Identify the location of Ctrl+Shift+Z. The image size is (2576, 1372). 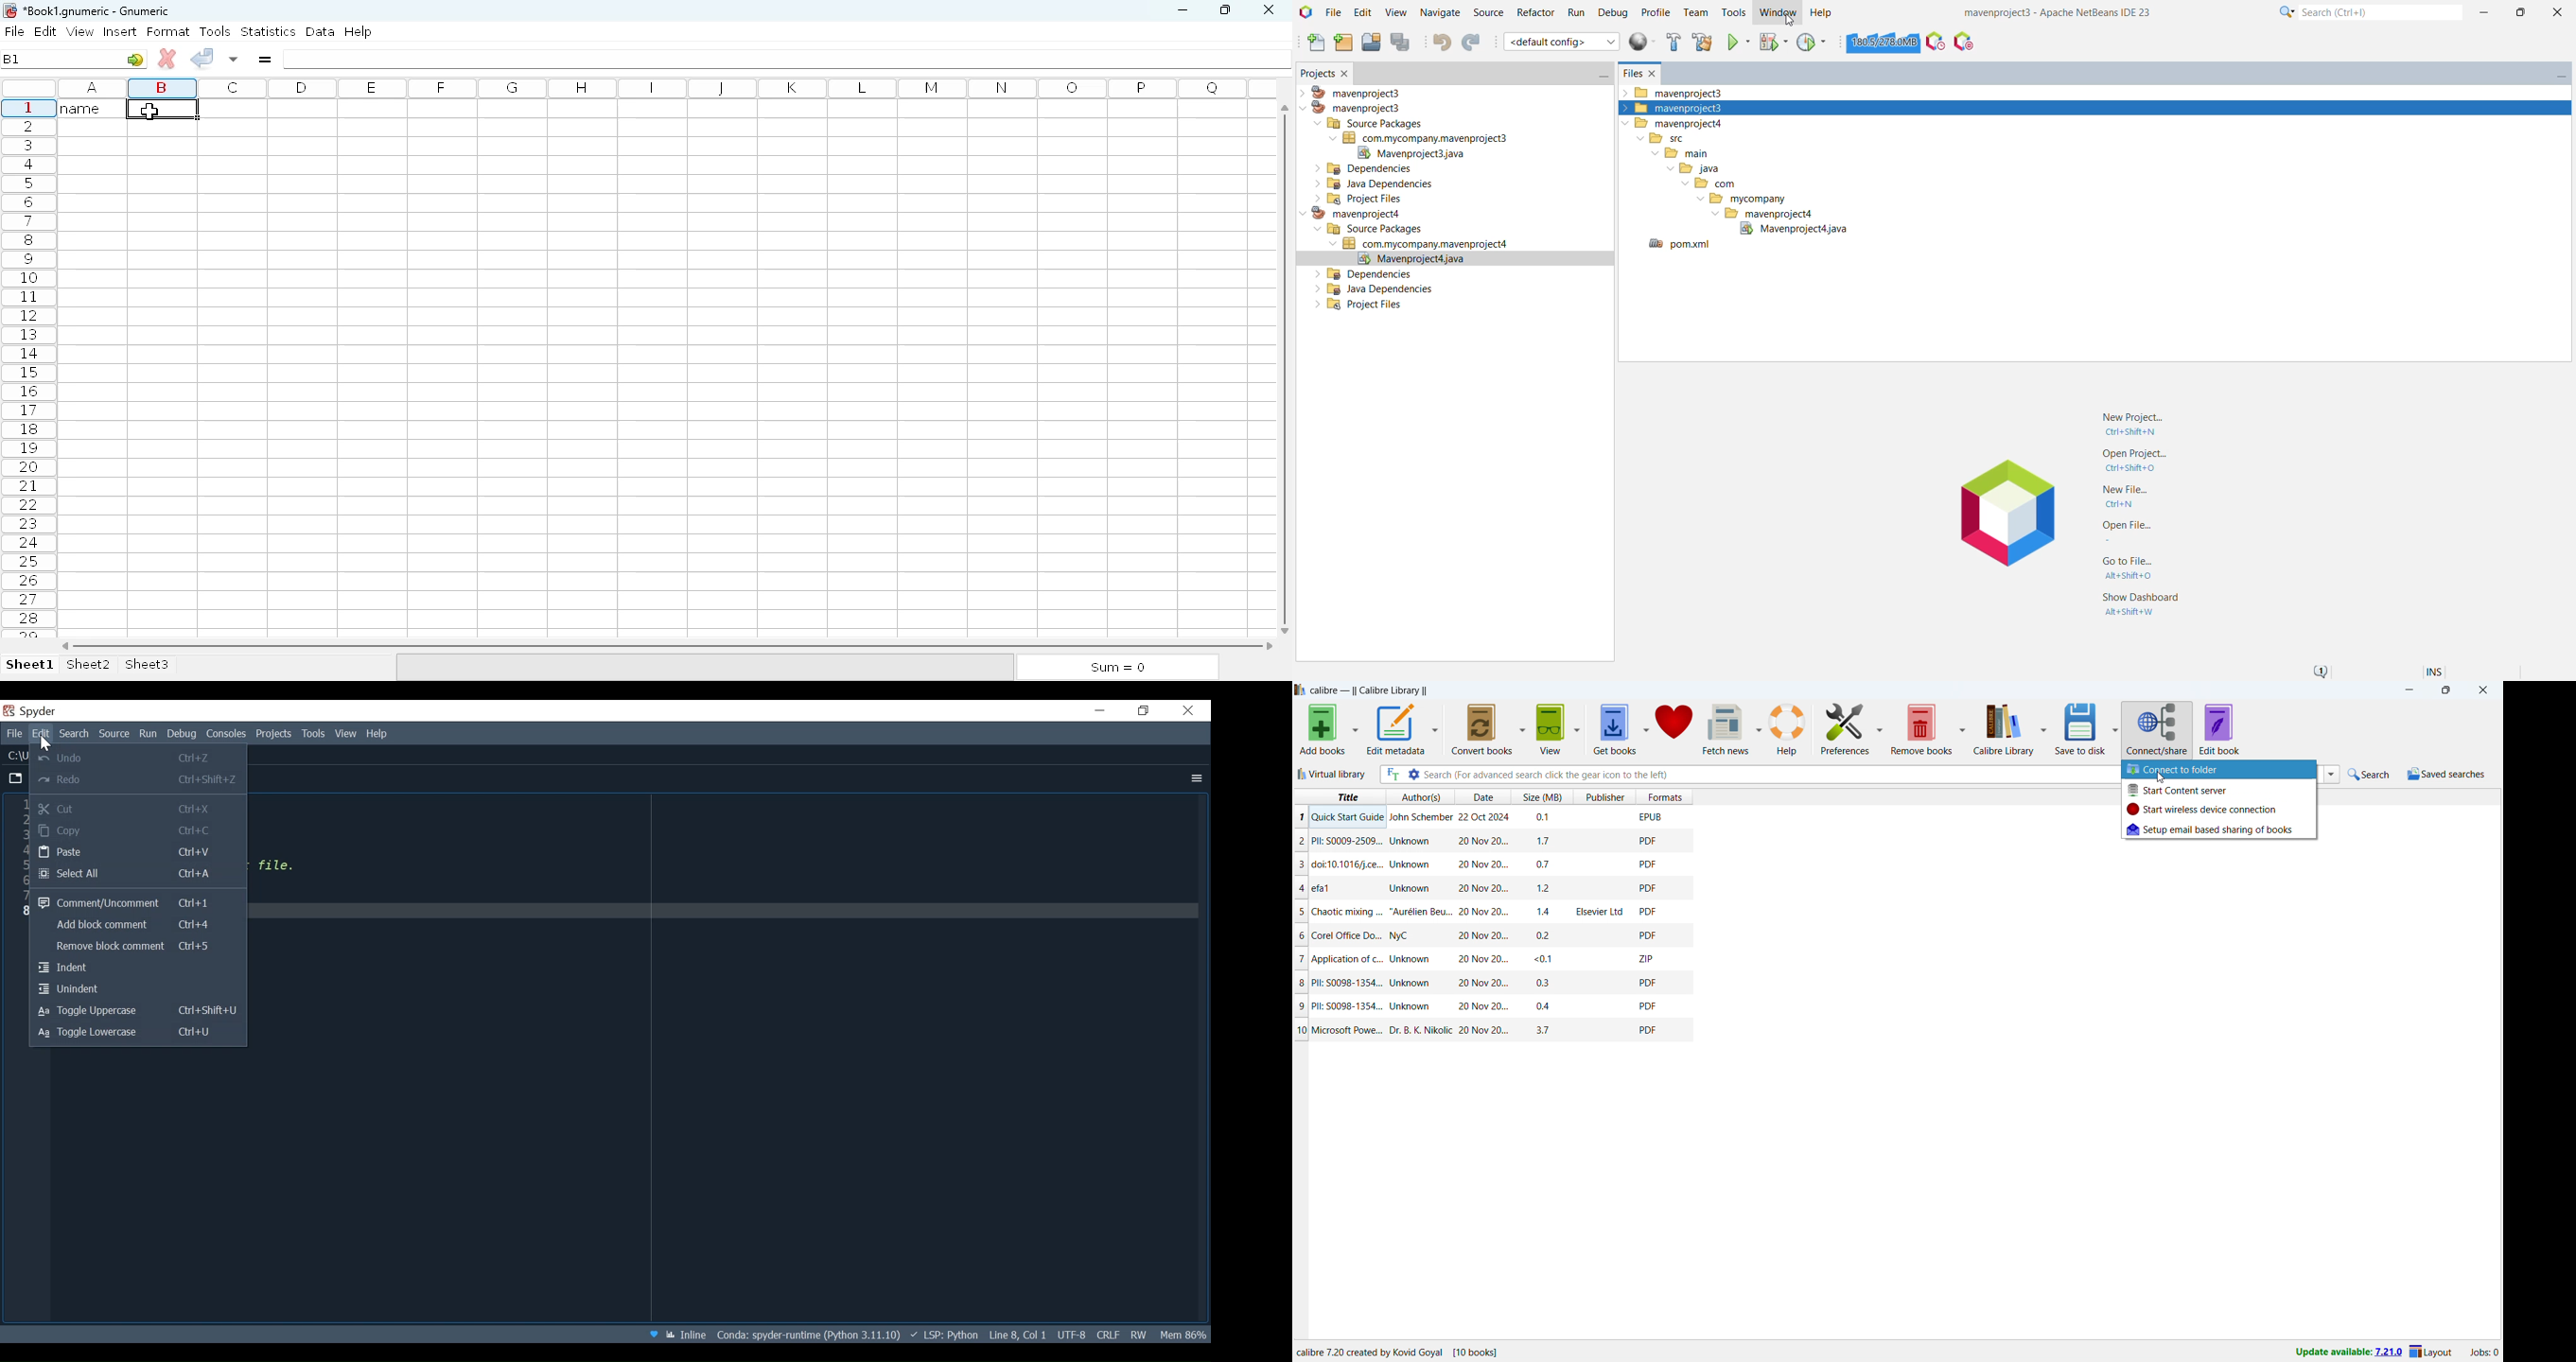
(211, 781).